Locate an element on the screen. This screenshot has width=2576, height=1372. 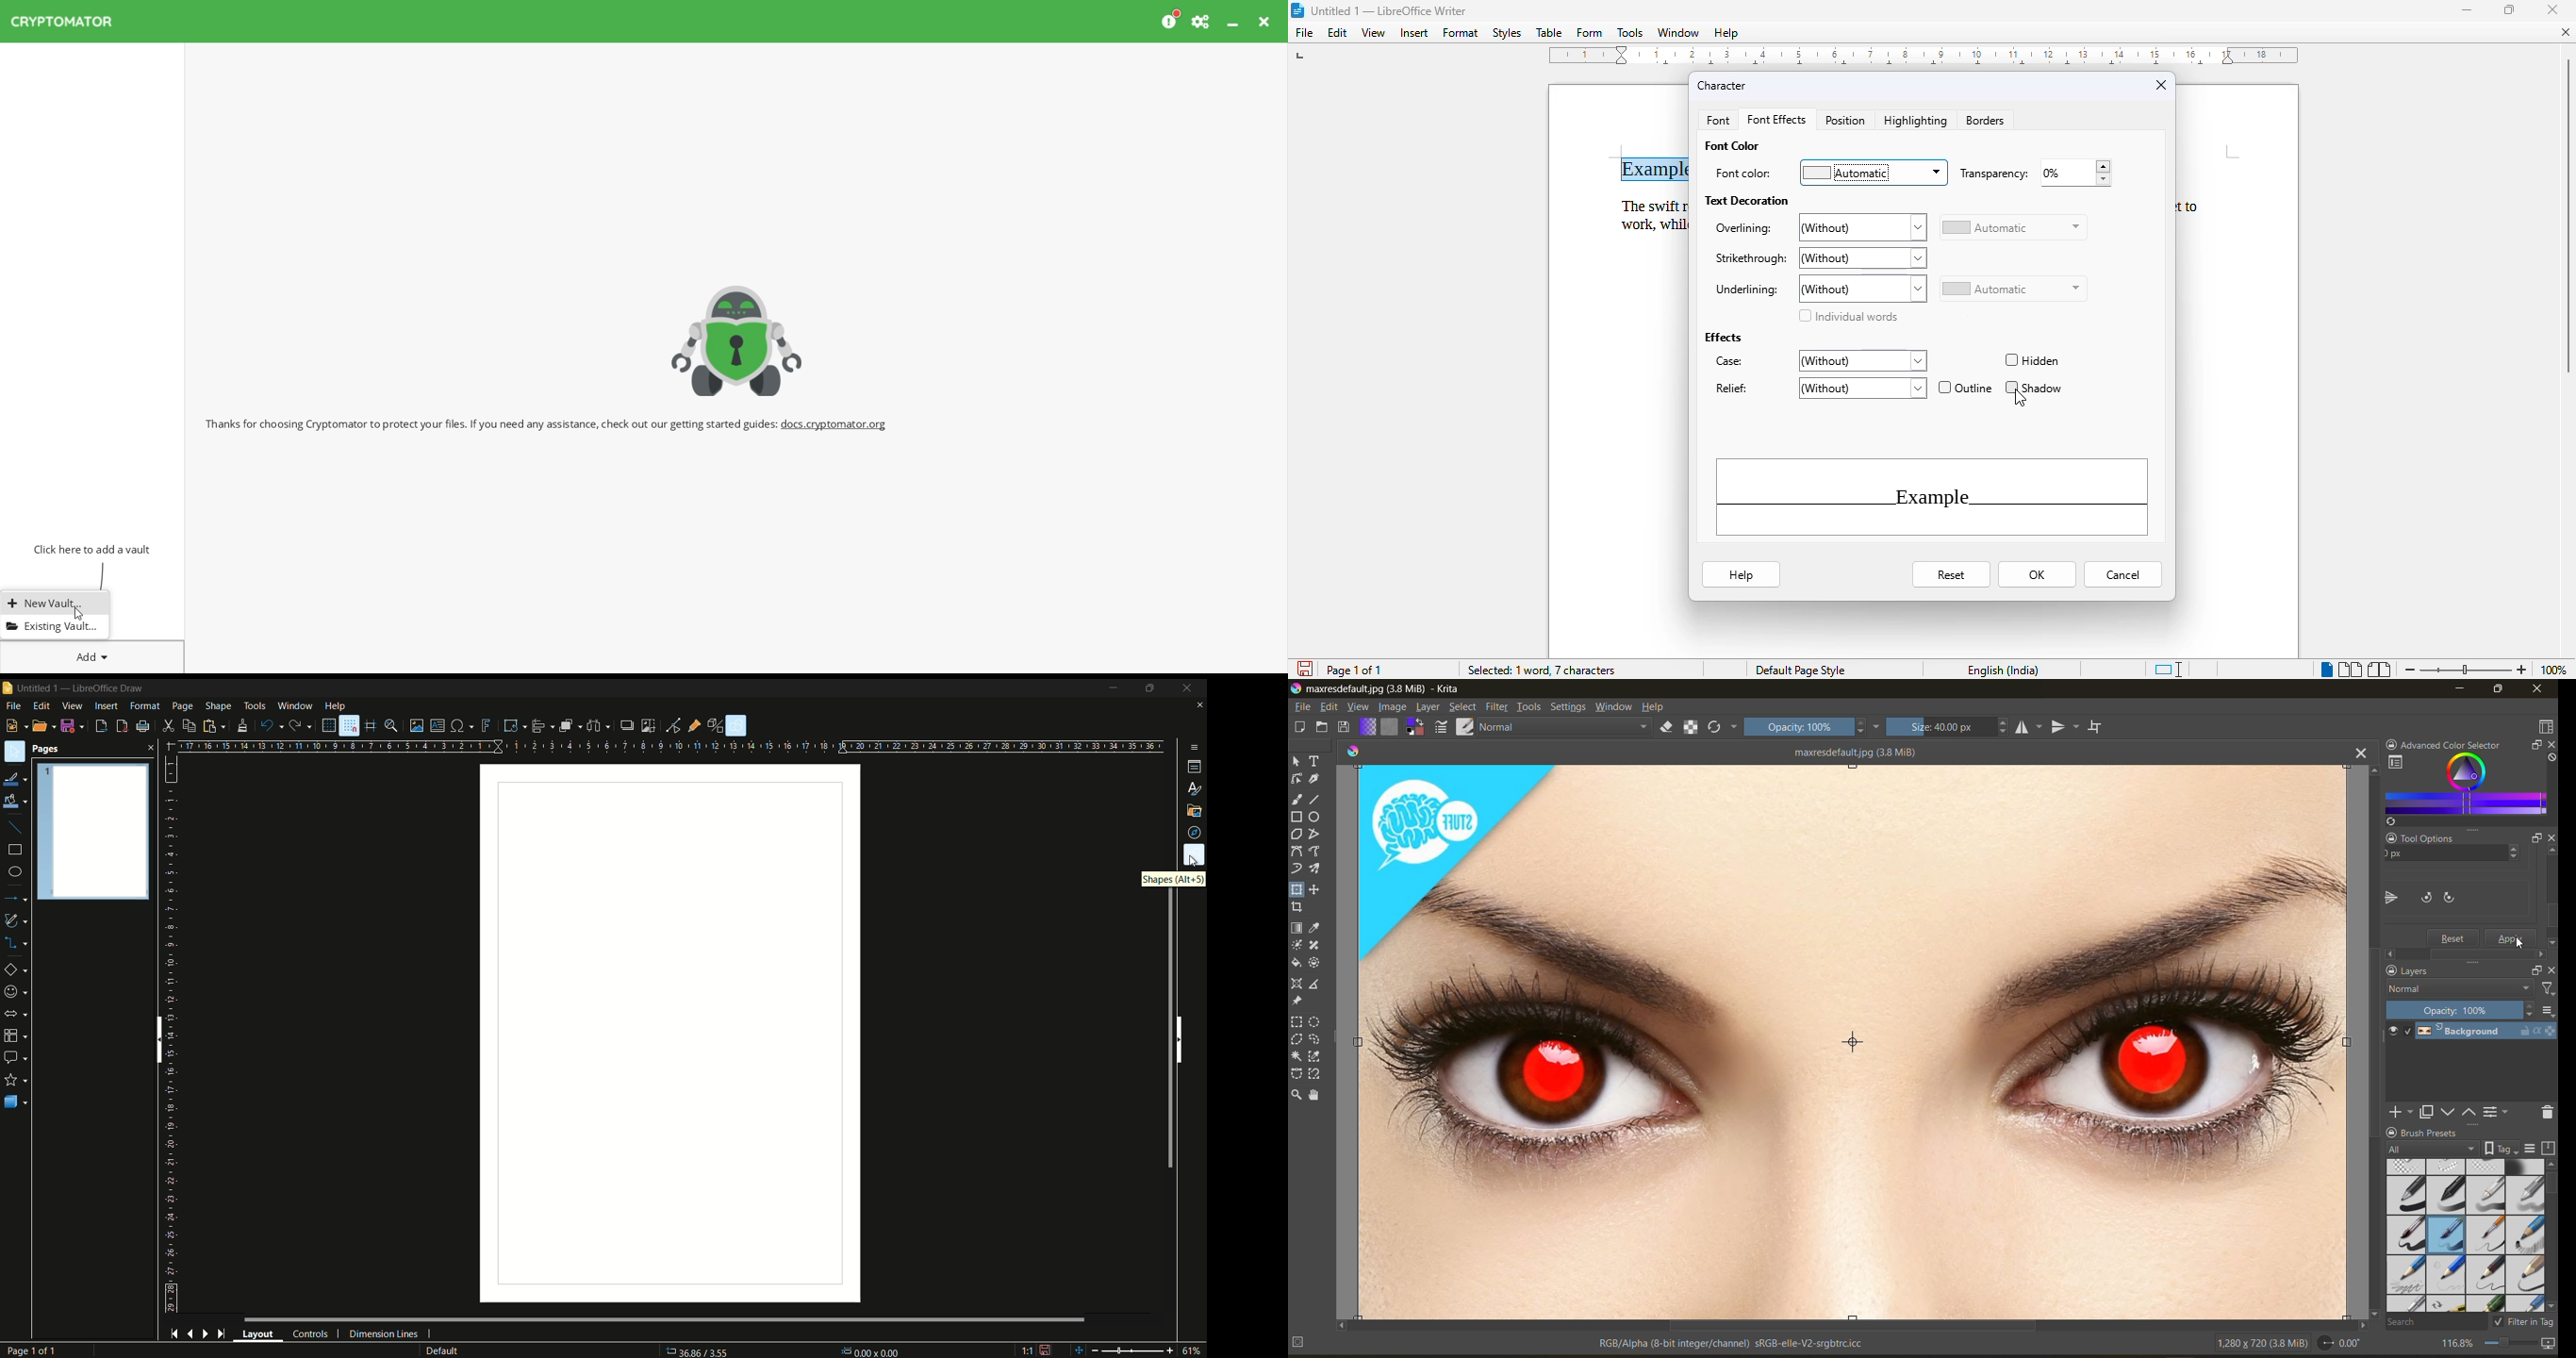
Brush Presets is located at coordinates (2458, 1132).